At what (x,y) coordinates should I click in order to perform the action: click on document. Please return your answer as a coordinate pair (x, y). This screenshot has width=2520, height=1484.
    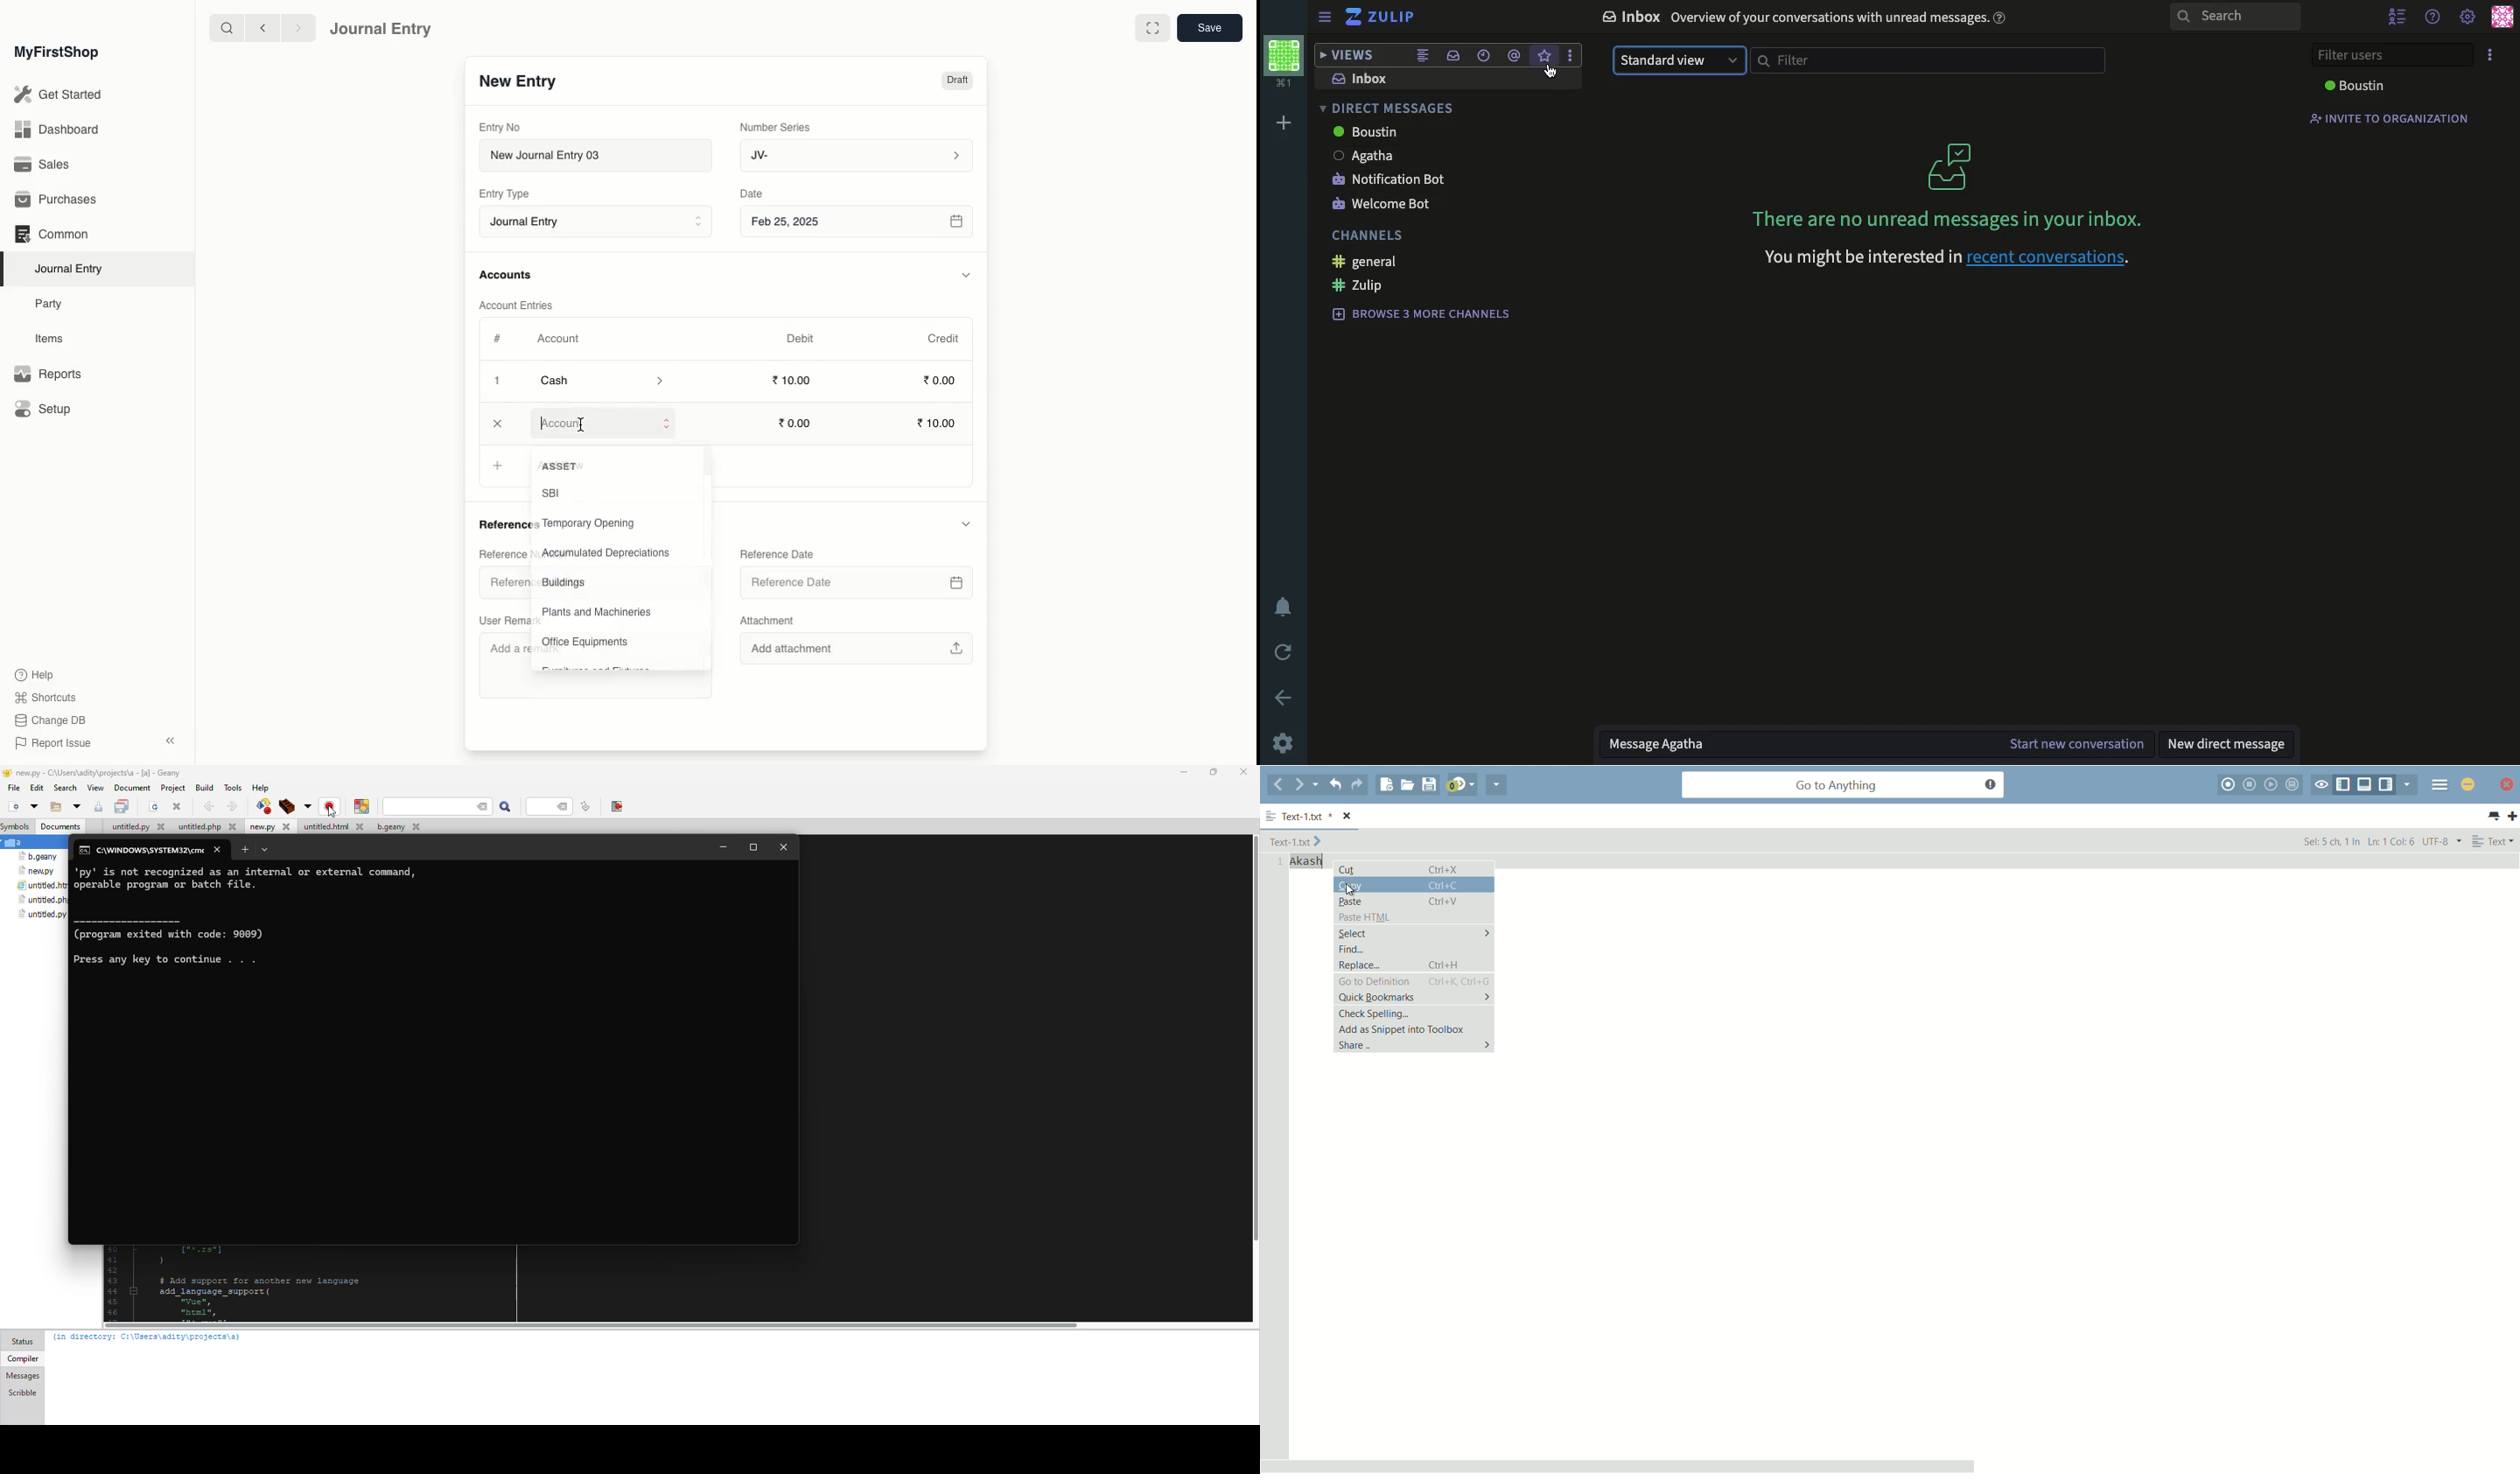
    Looking at the image, I should click on (62, 828).